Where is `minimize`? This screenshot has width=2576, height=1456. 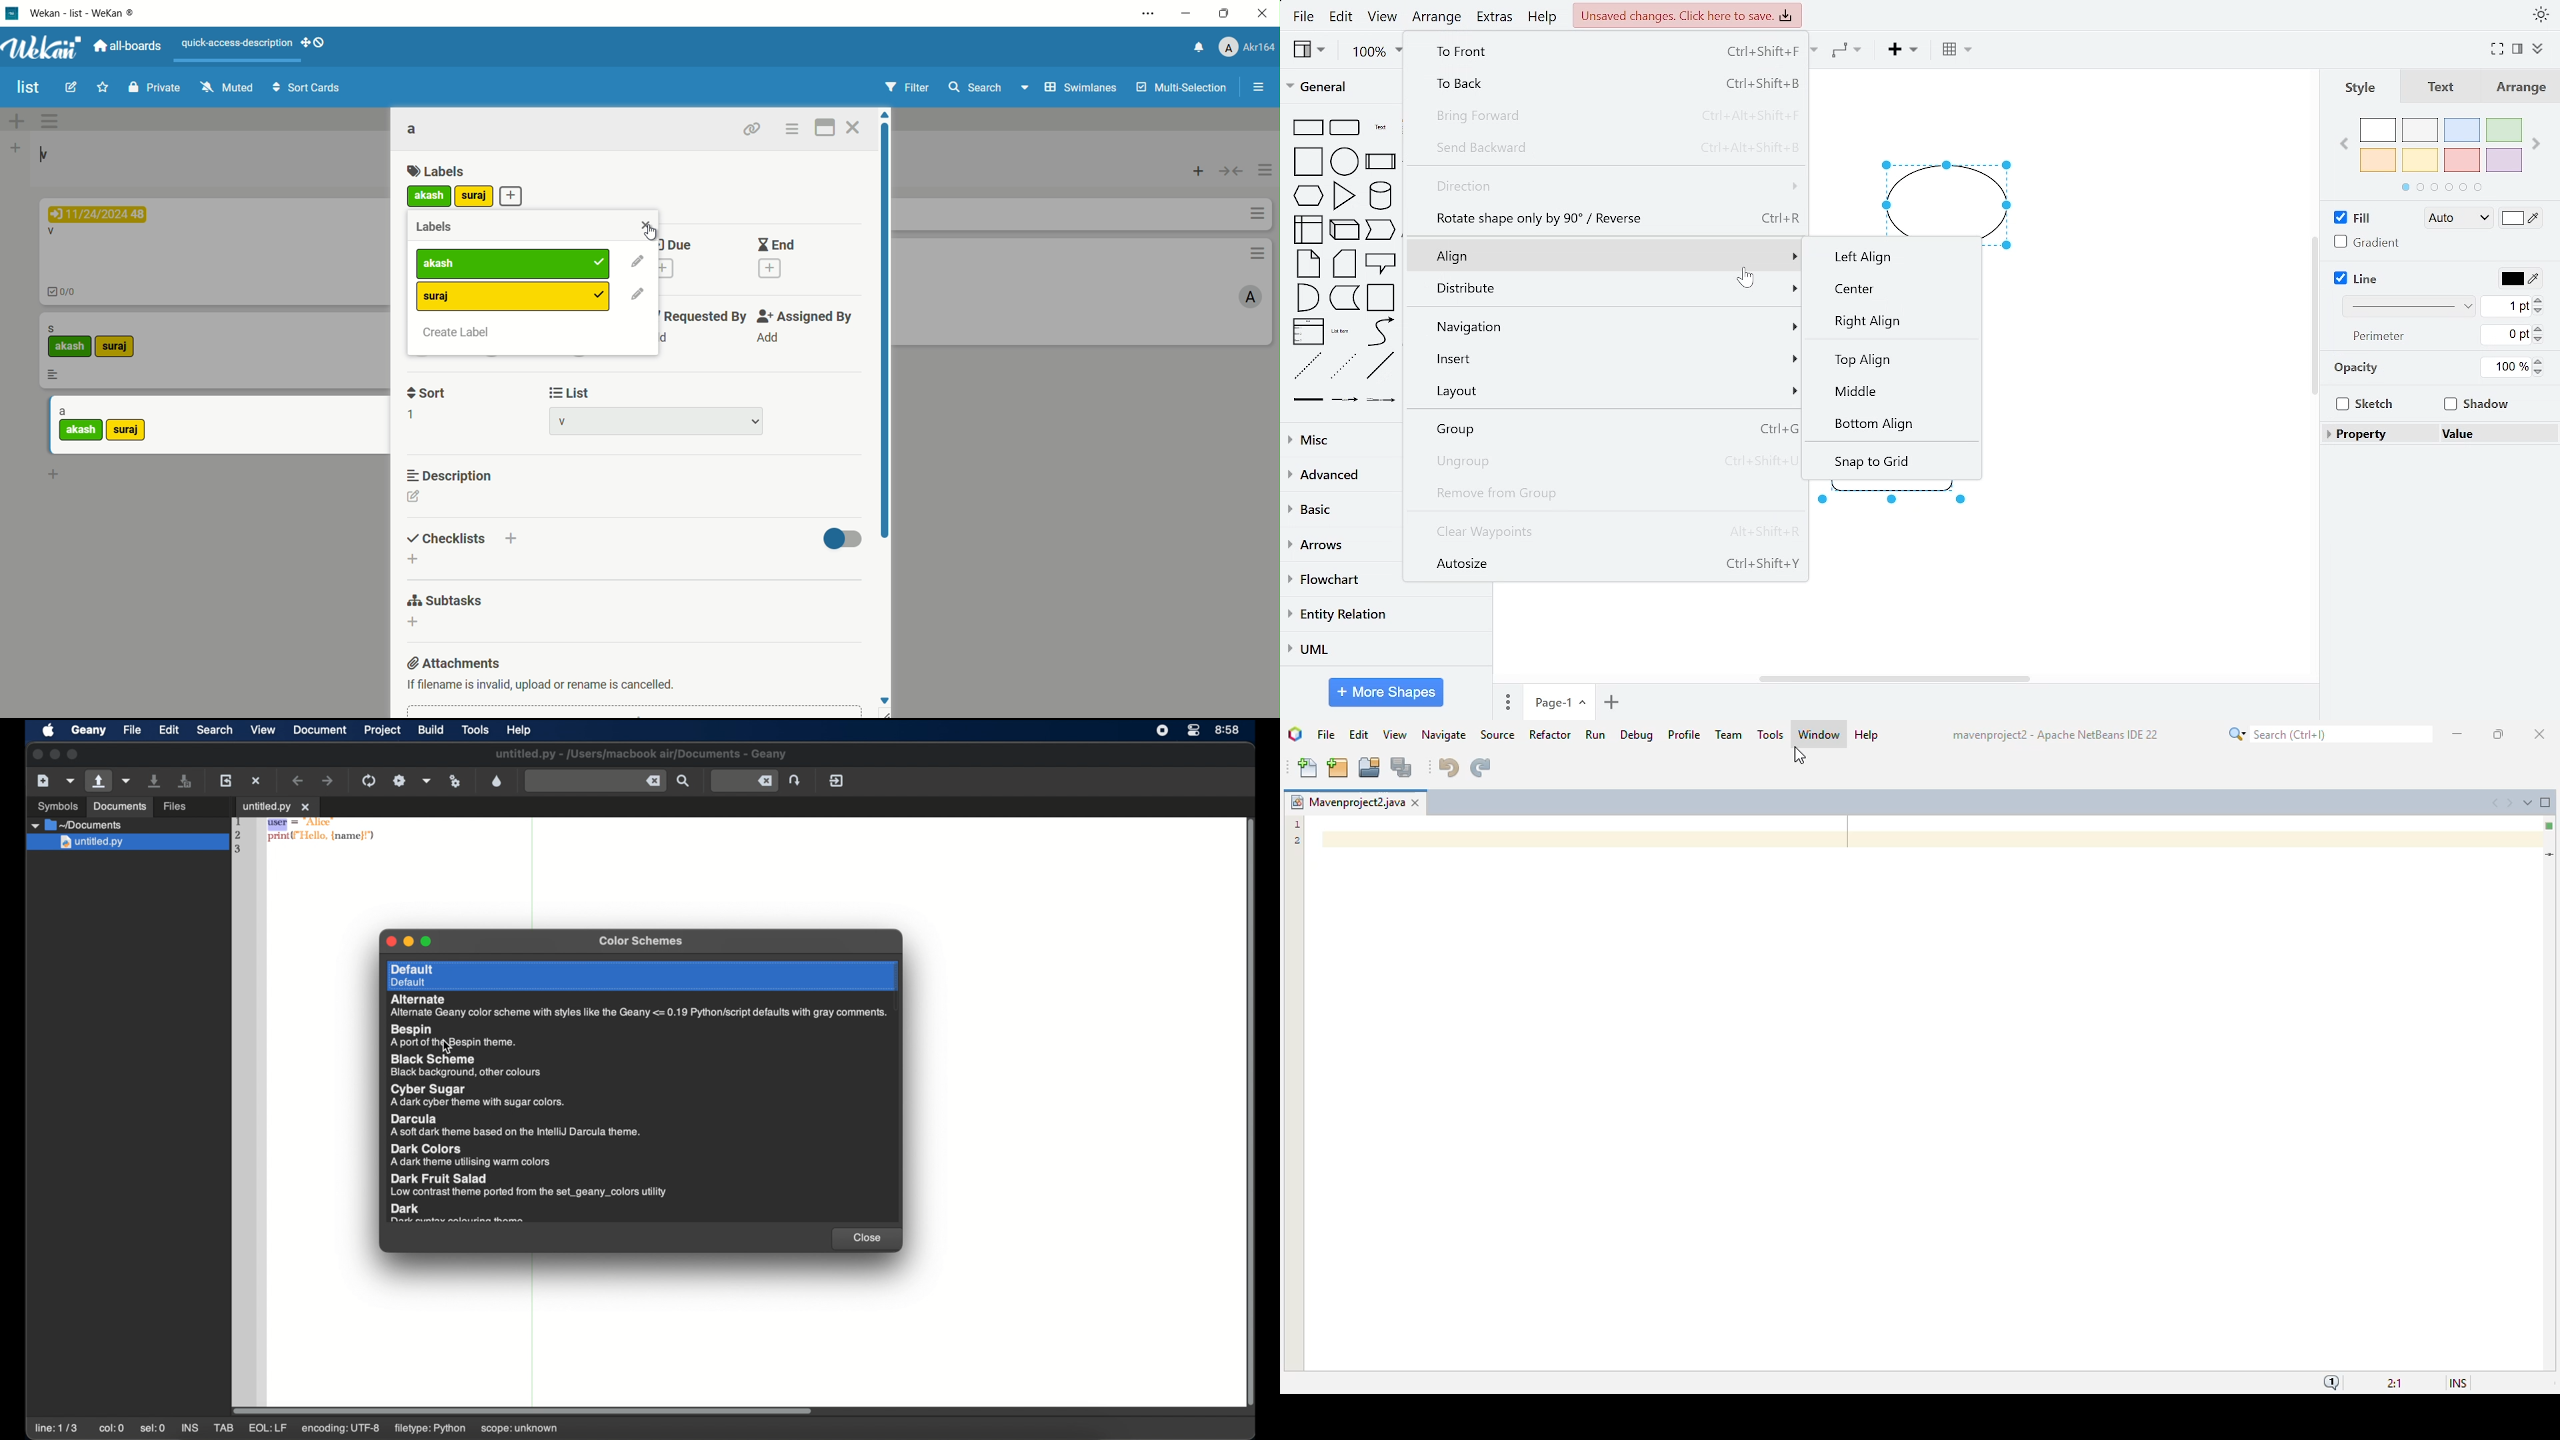
minimize is located at coordinates (55, 755).